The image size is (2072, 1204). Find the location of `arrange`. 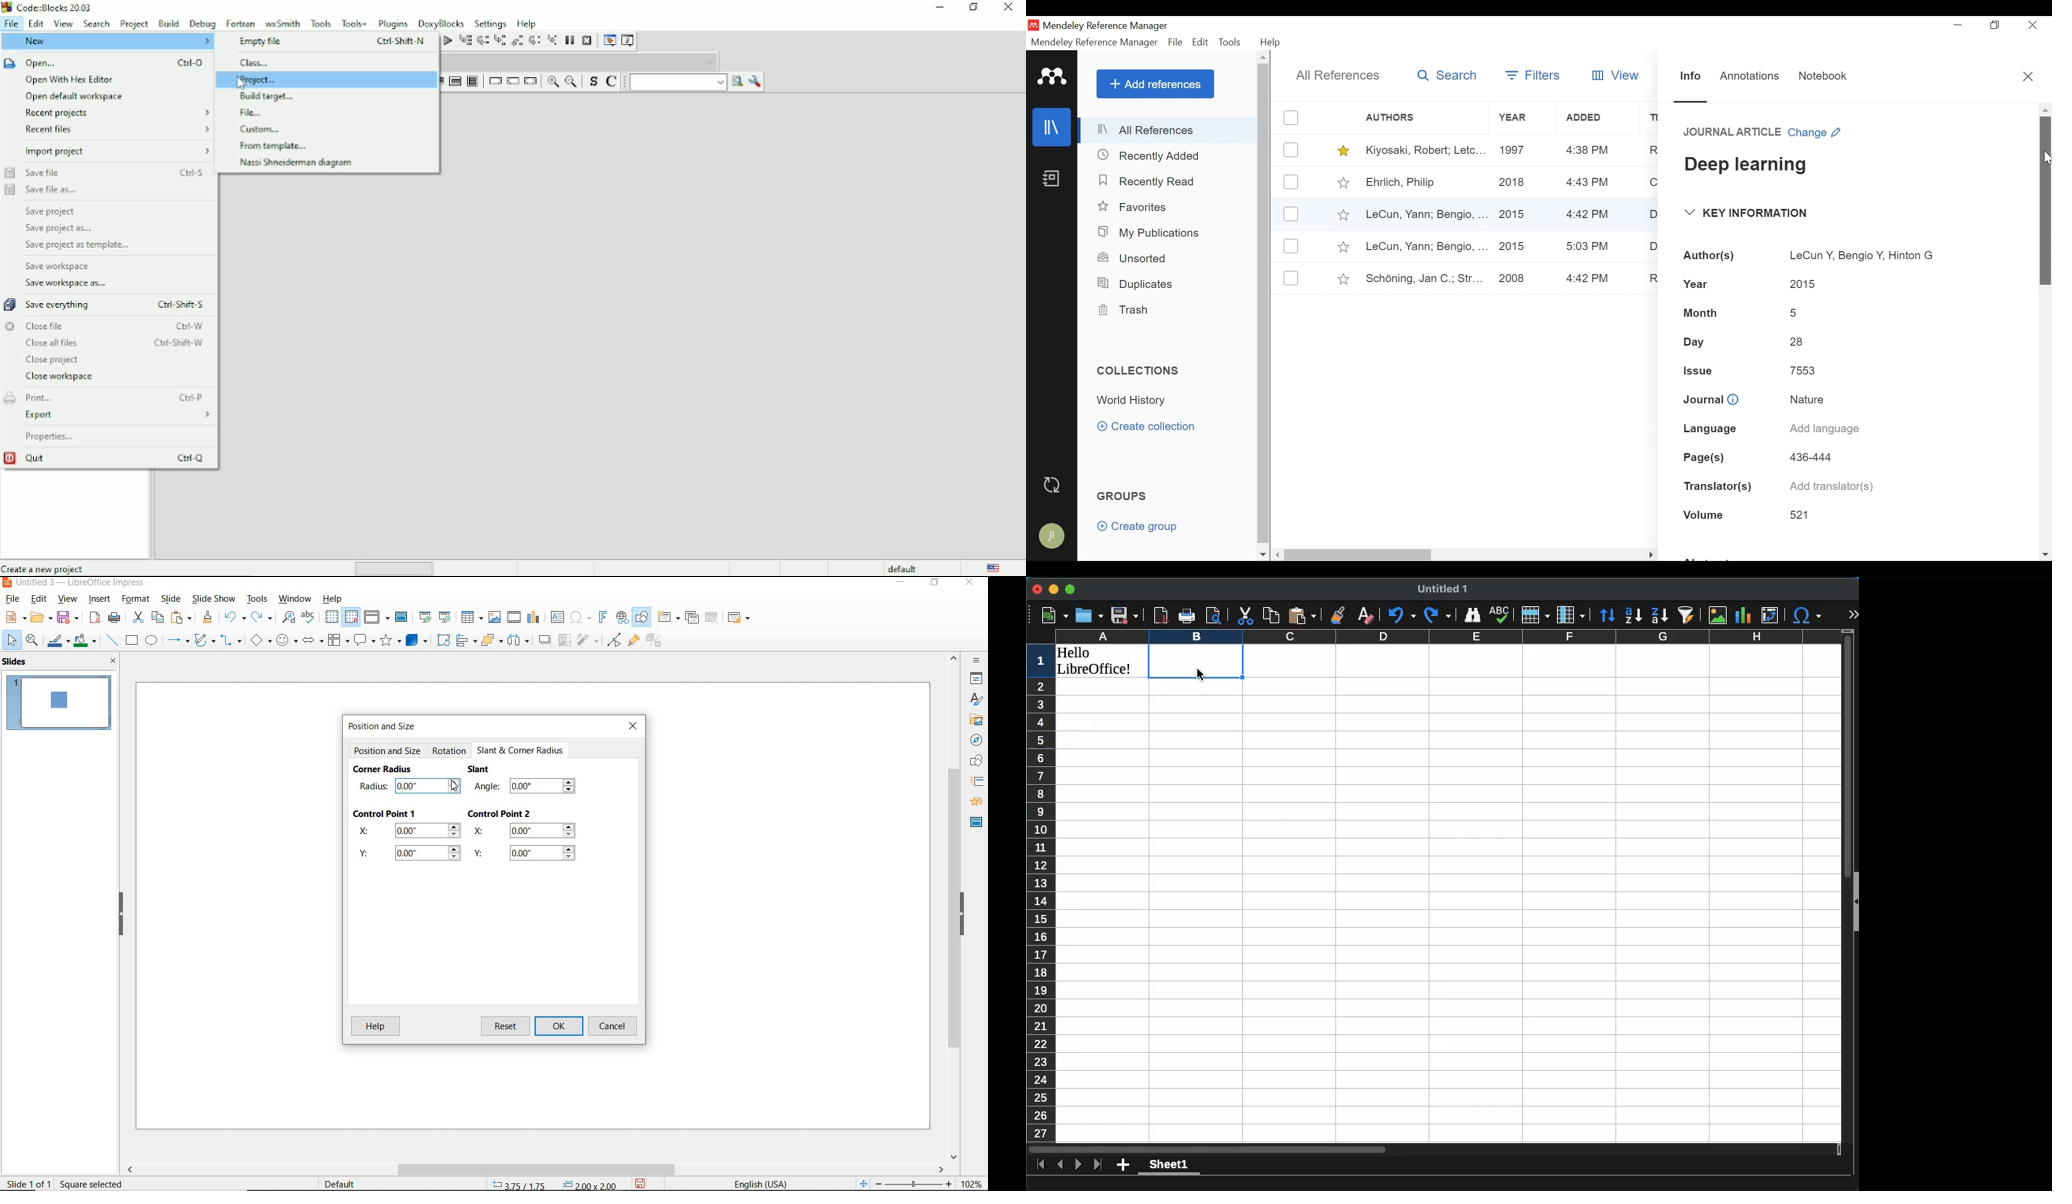

arrange is located at coordinates (492, 642).